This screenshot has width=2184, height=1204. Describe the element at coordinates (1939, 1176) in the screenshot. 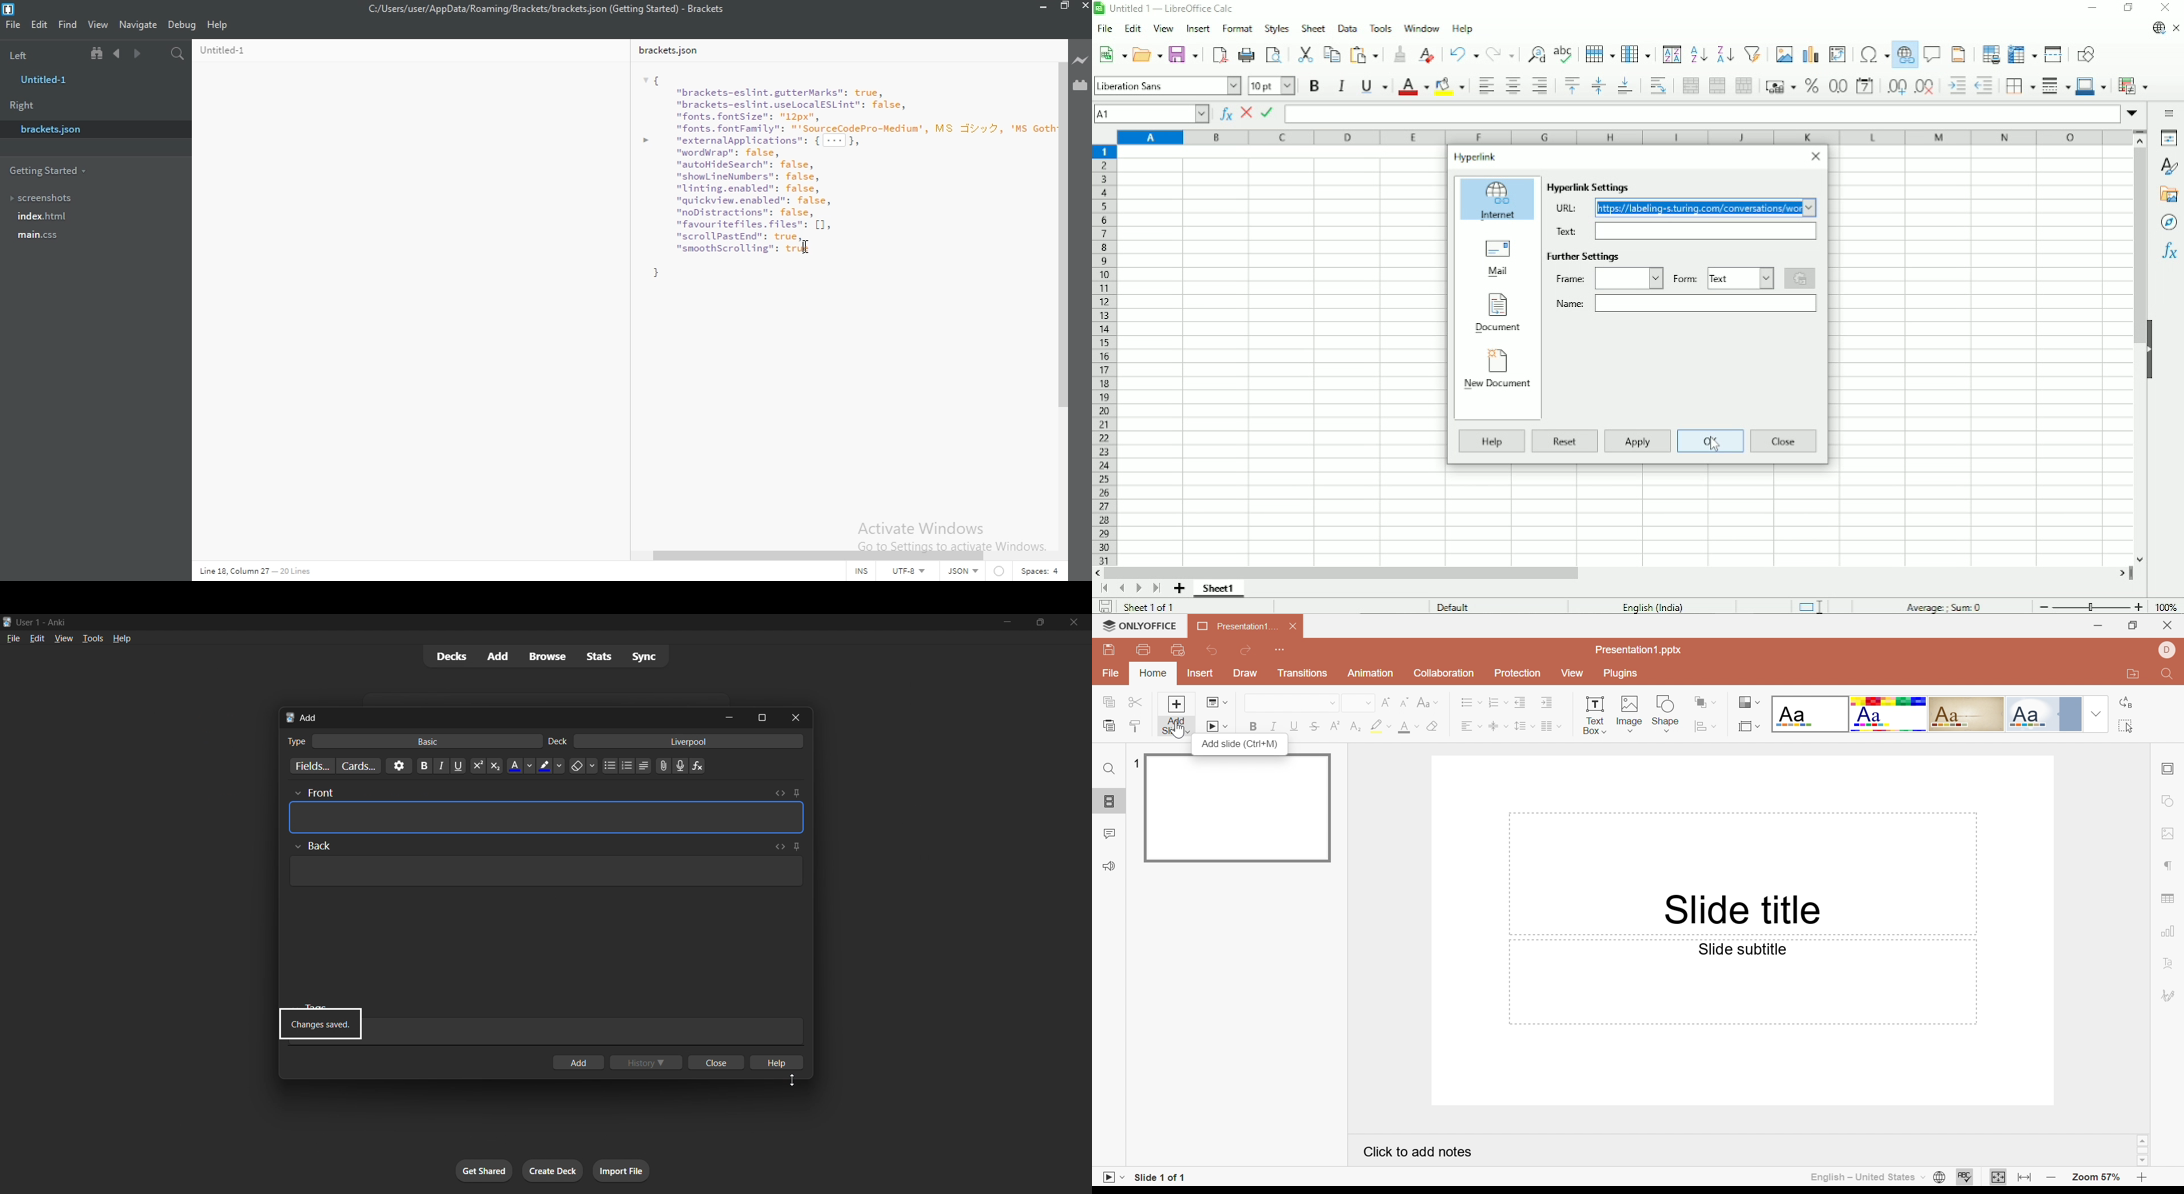

I see `Set document language` at that location.